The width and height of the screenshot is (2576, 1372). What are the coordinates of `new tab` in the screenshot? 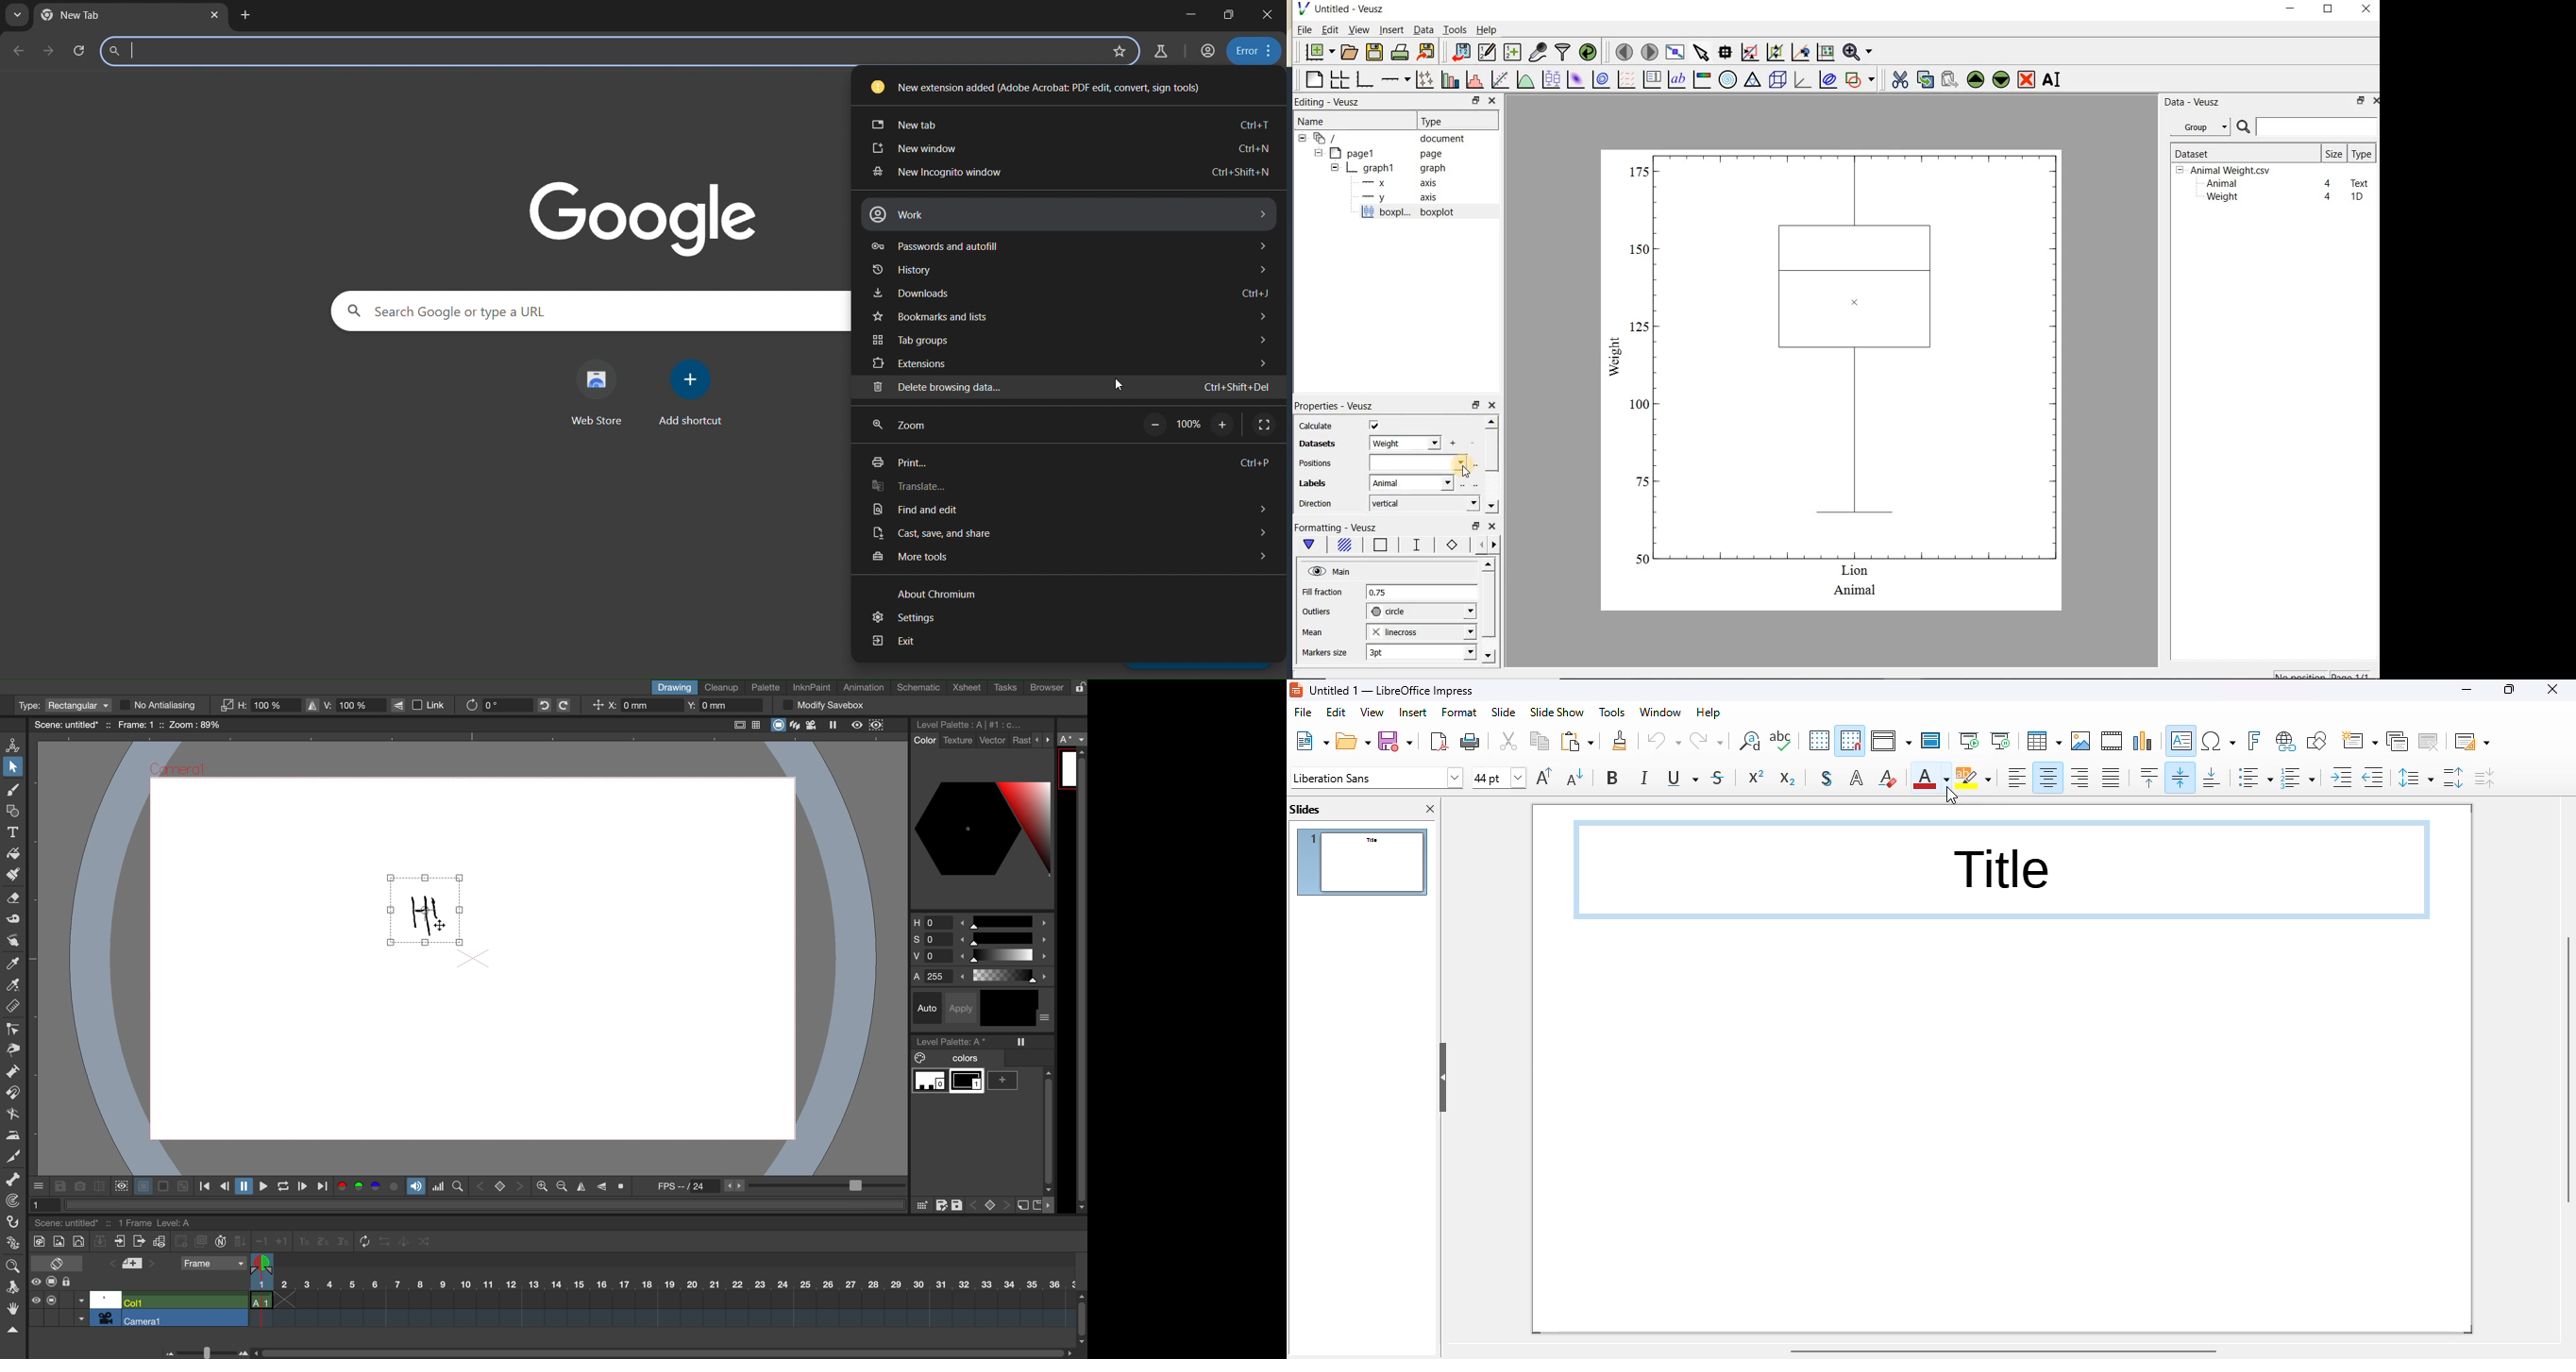 It's located at (1070, 127).